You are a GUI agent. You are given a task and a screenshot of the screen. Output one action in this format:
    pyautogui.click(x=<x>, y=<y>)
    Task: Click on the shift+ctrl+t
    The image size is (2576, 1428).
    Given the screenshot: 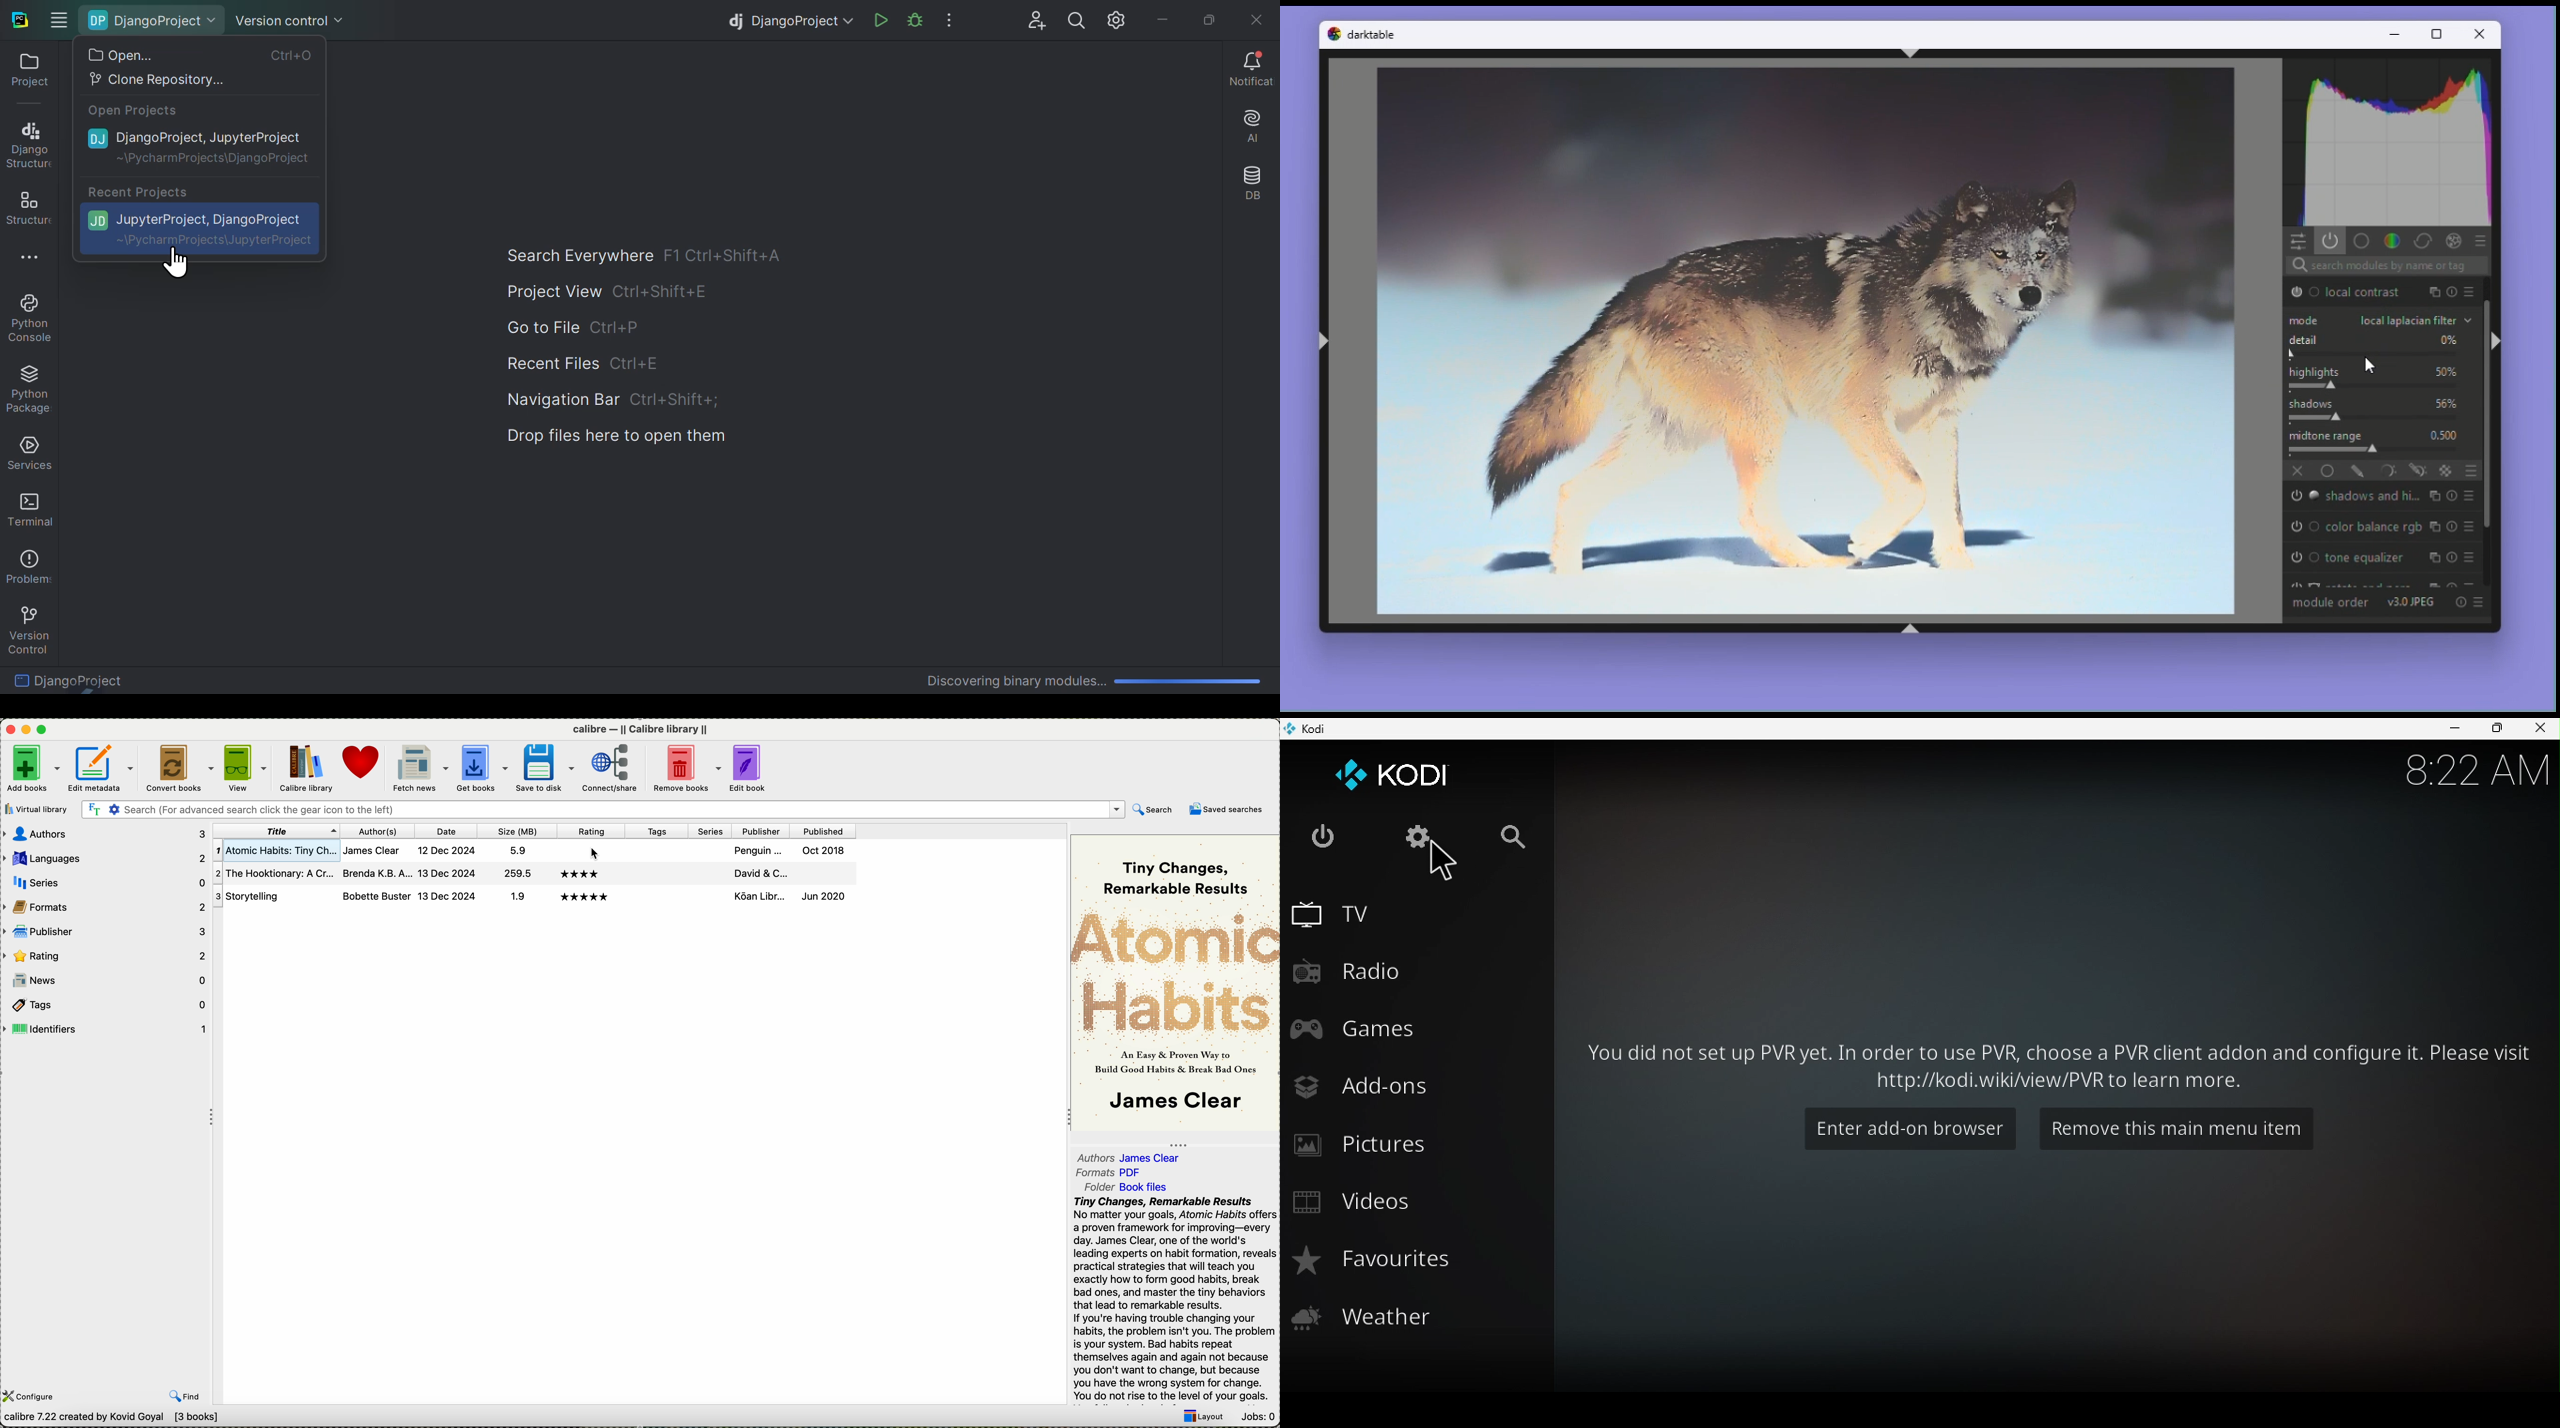 What is the action you would take?
    pyautogui.click(x=1913, y=52)
    